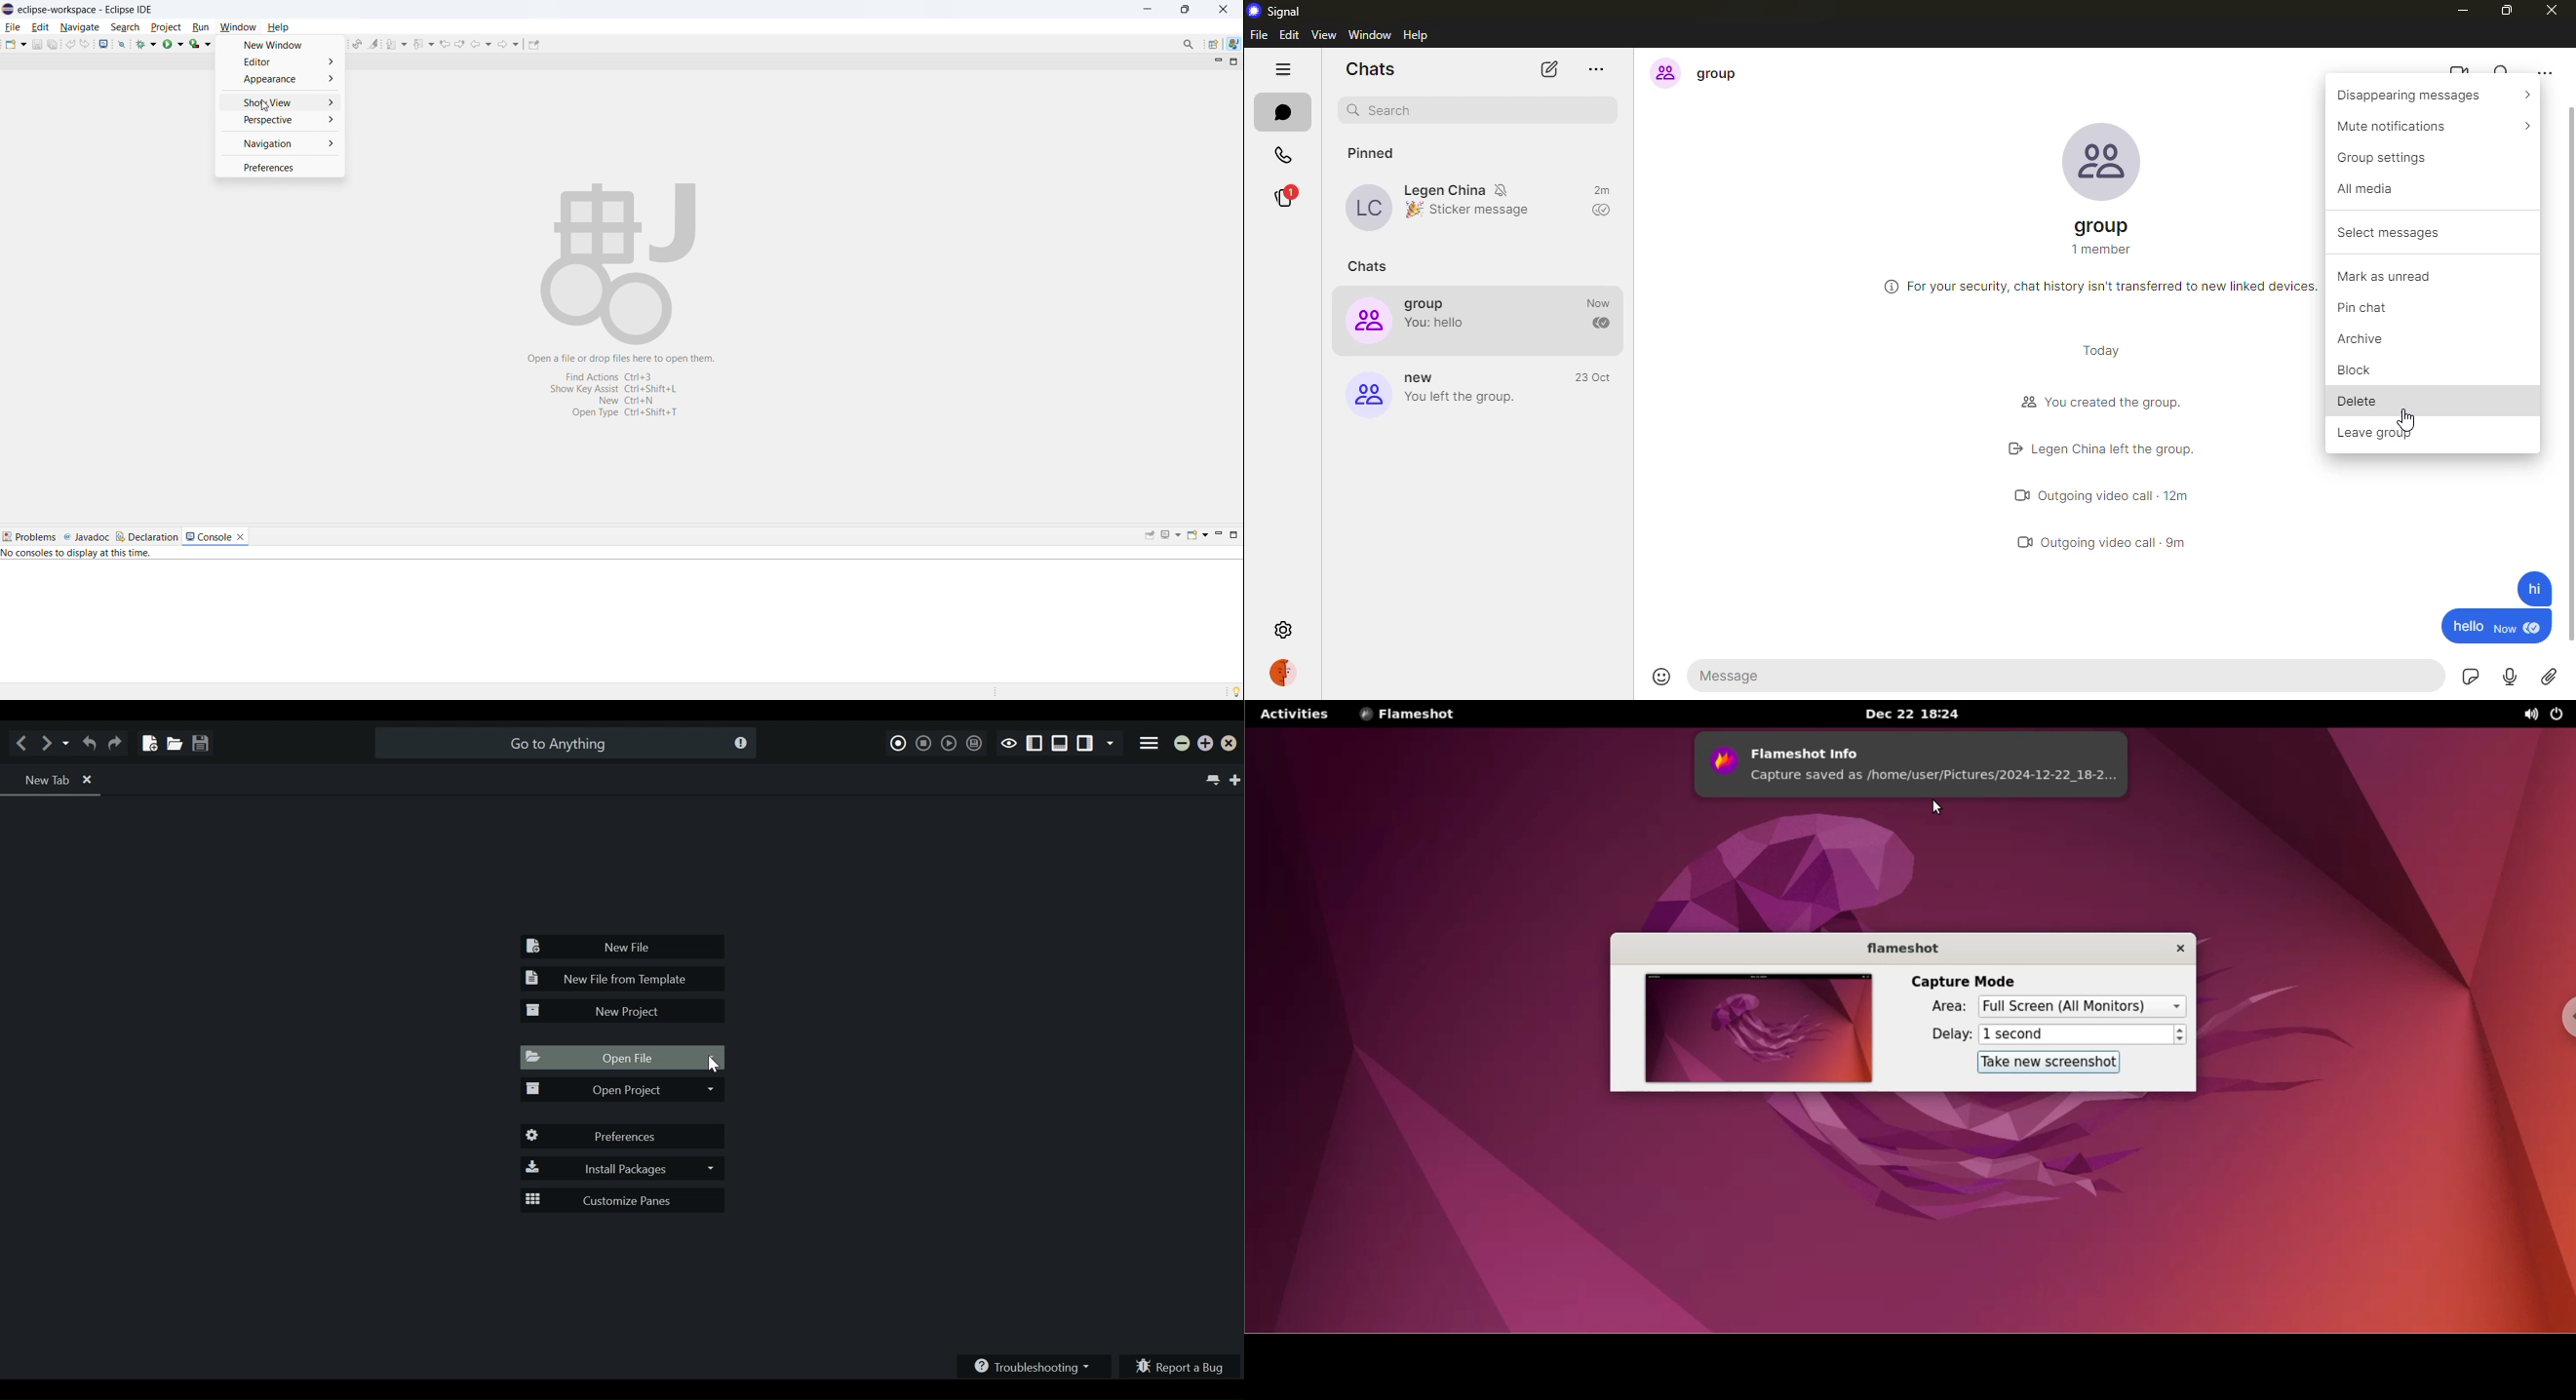  Describe the element at coordinates (1281, 153) in the screenshot. I see `calls` at that location.